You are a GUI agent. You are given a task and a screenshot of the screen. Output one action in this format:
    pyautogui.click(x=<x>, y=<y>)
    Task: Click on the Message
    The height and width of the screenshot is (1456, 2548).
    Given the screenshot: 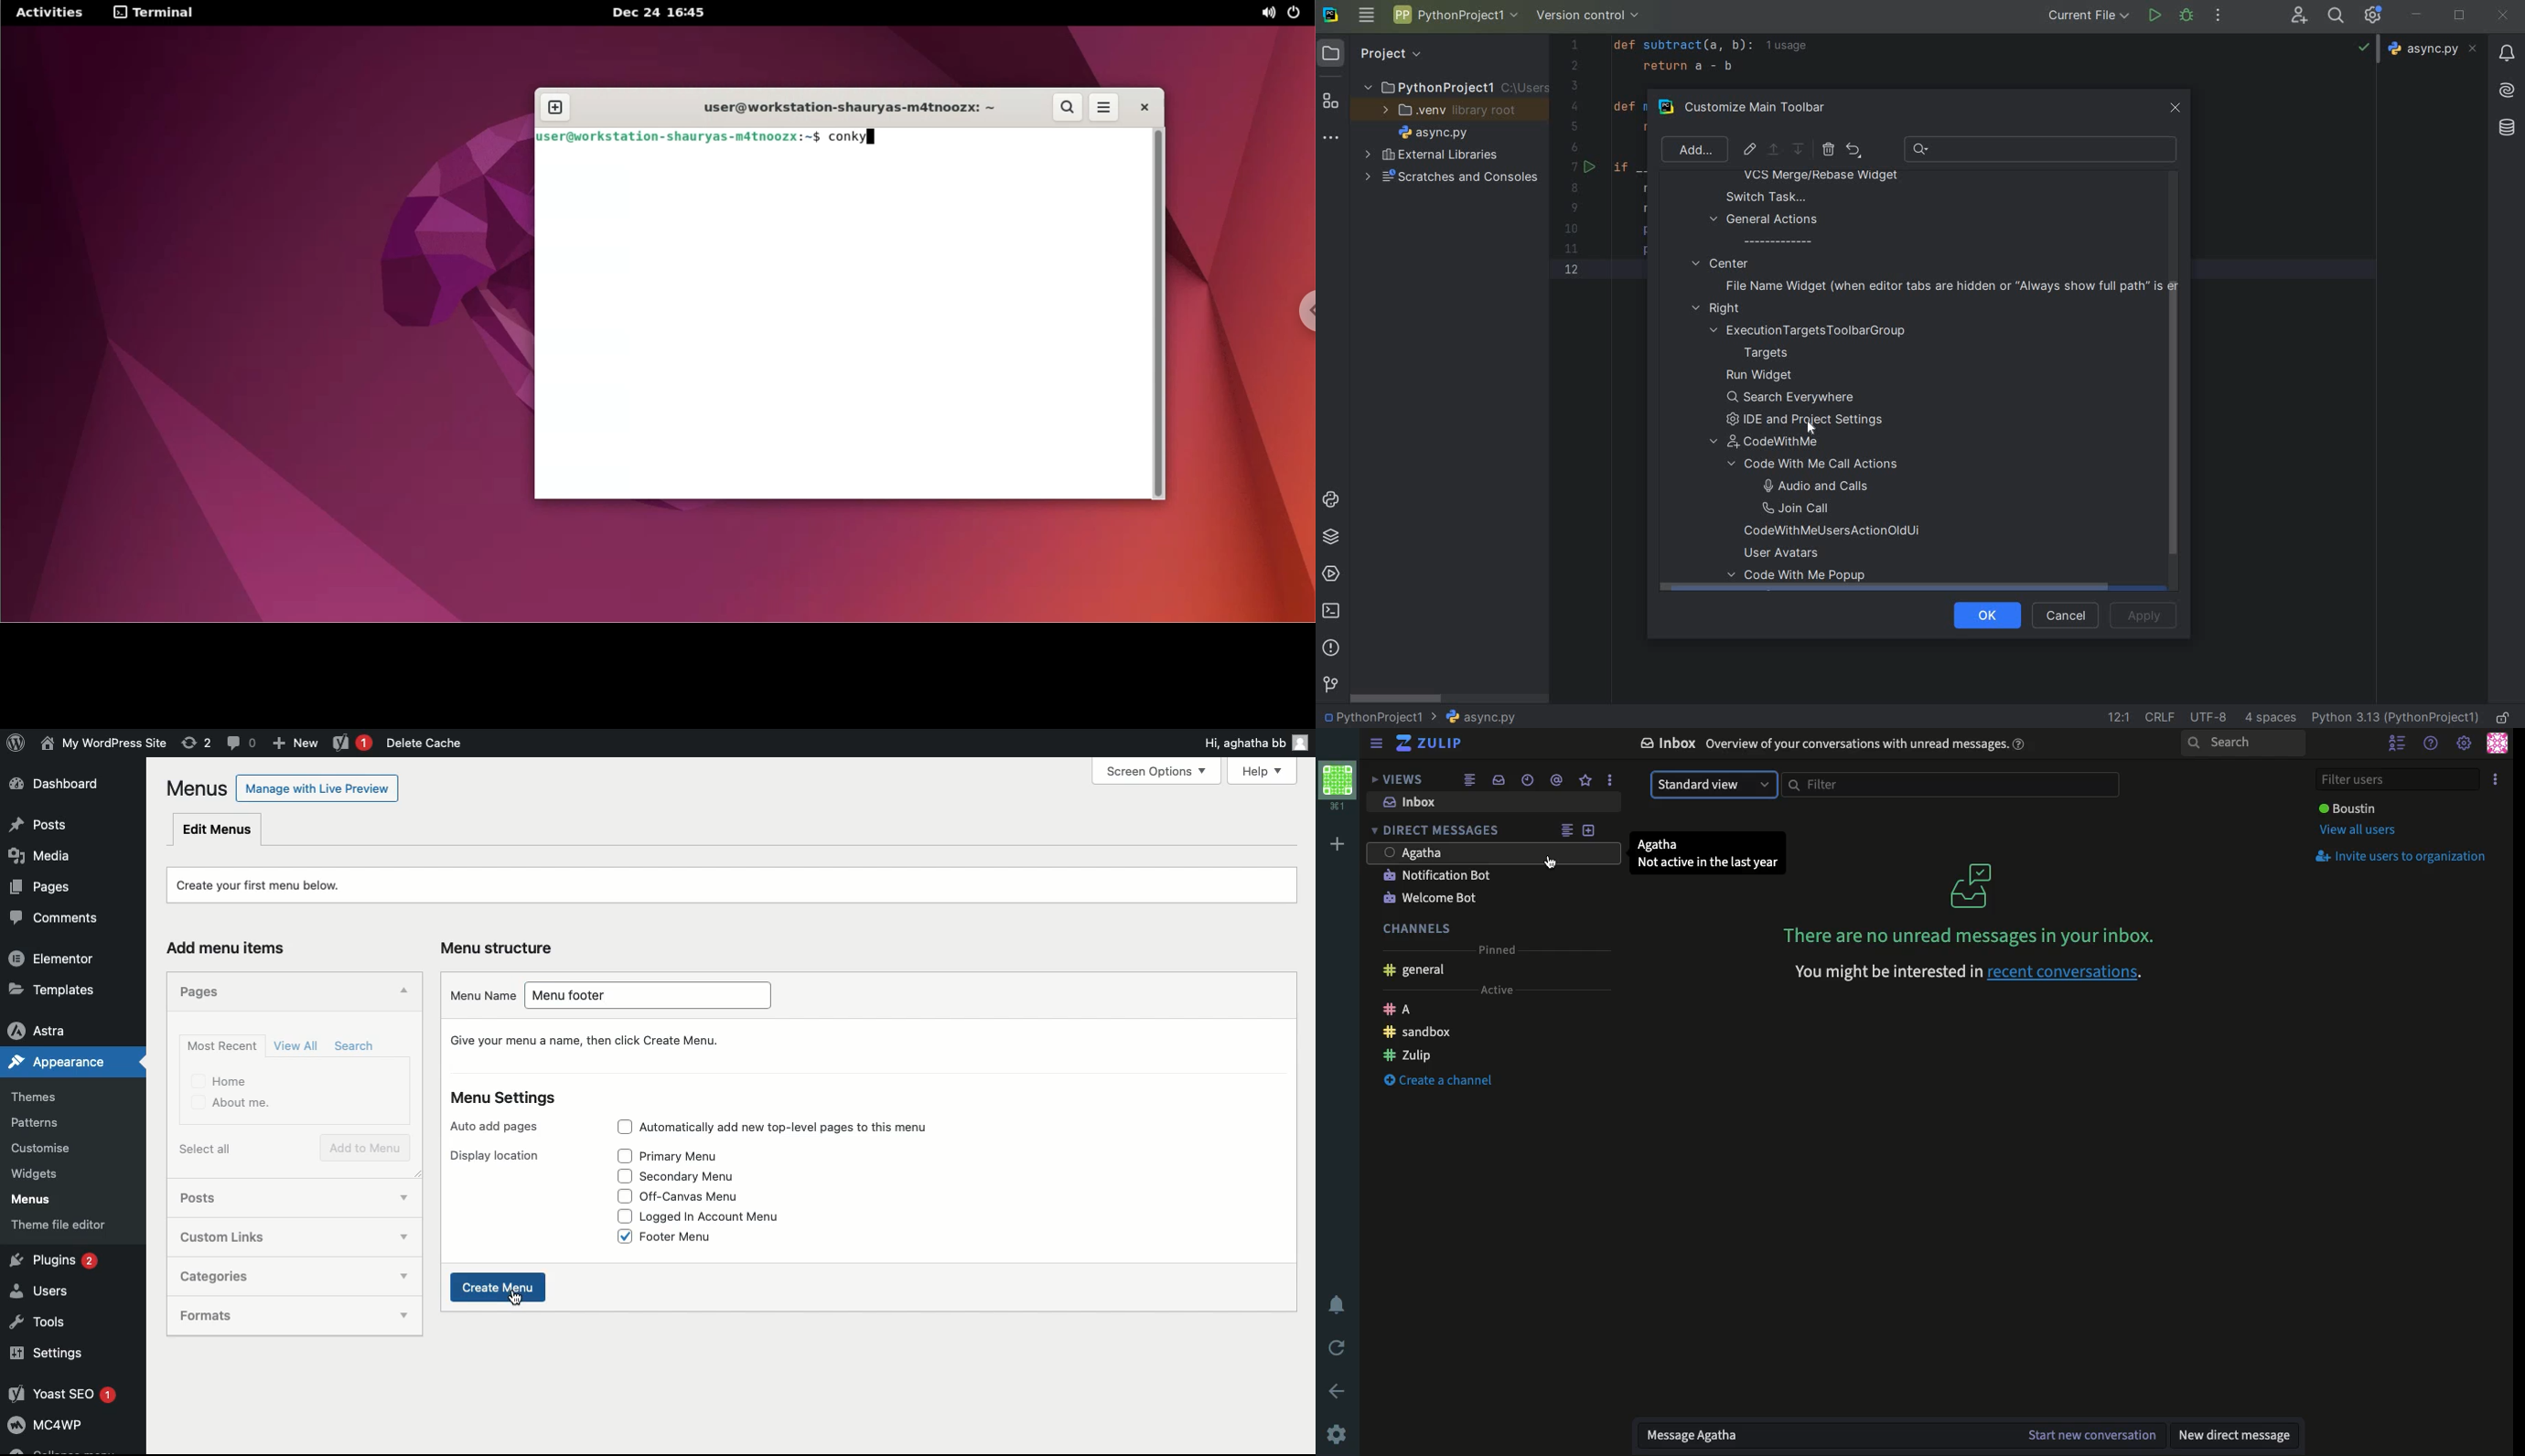 What is the action you would take?
    pyautogui.click(x=1900, y=1436)
    